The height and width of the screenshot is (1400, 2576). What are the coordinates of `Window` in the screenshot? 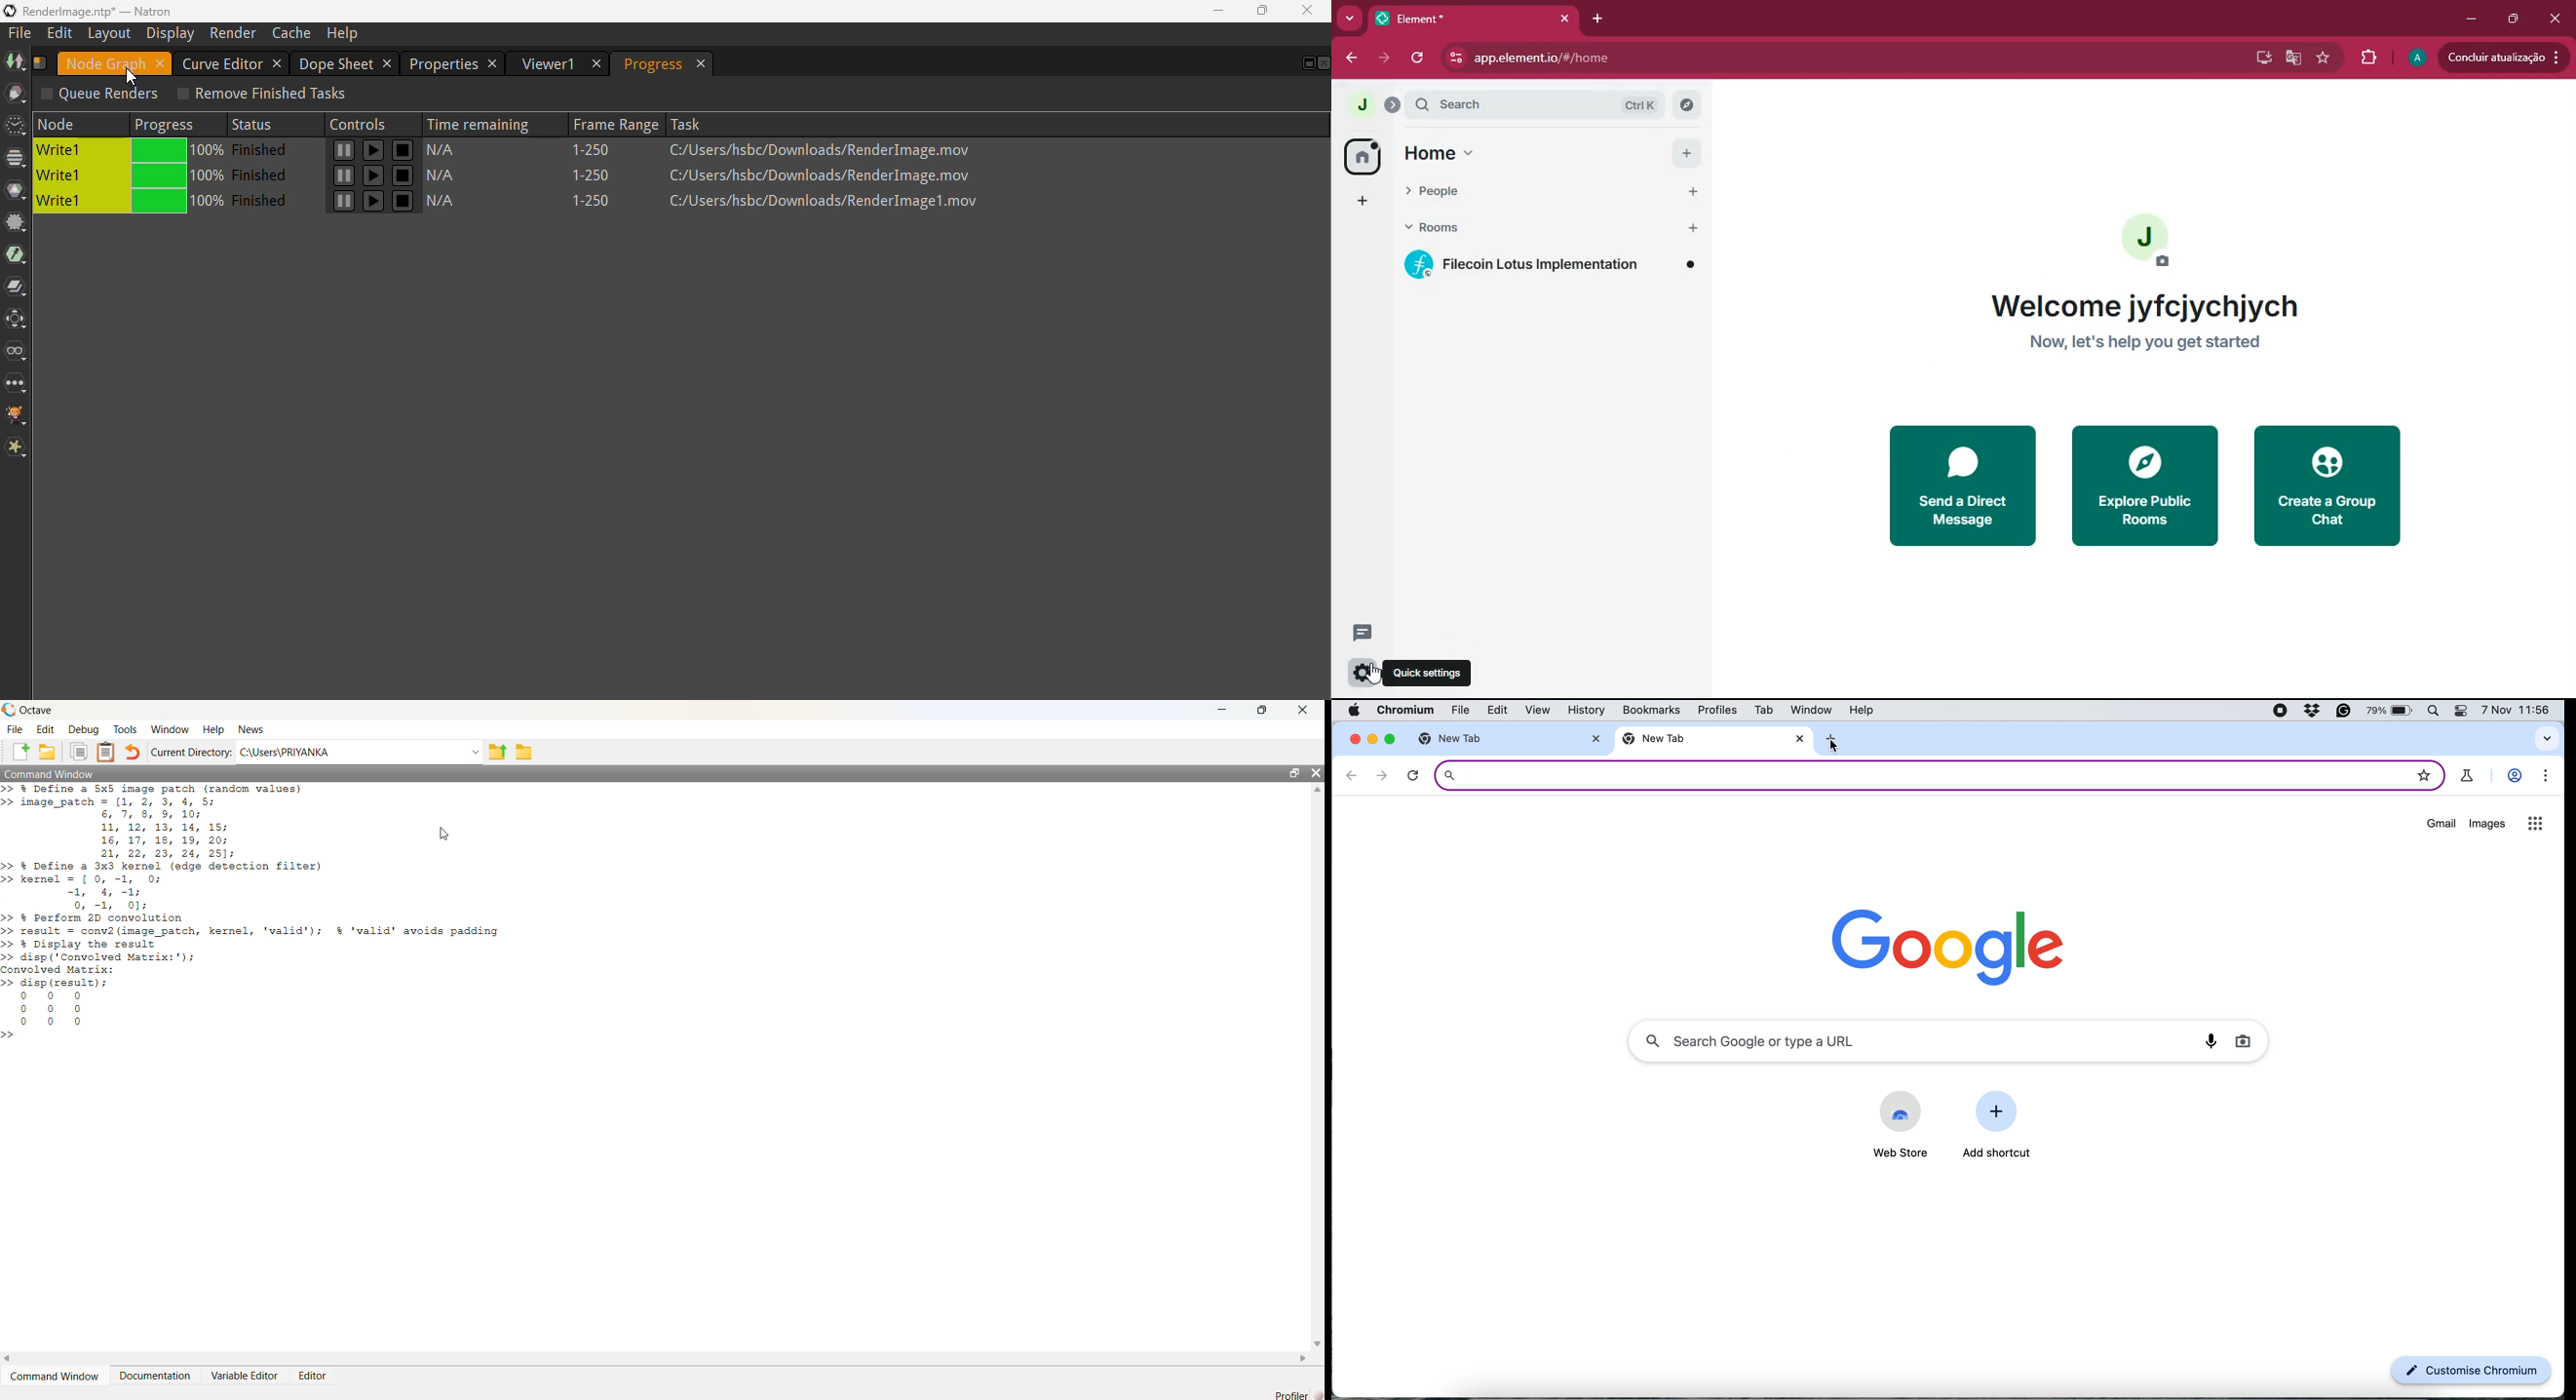 It's located at (170, 730).